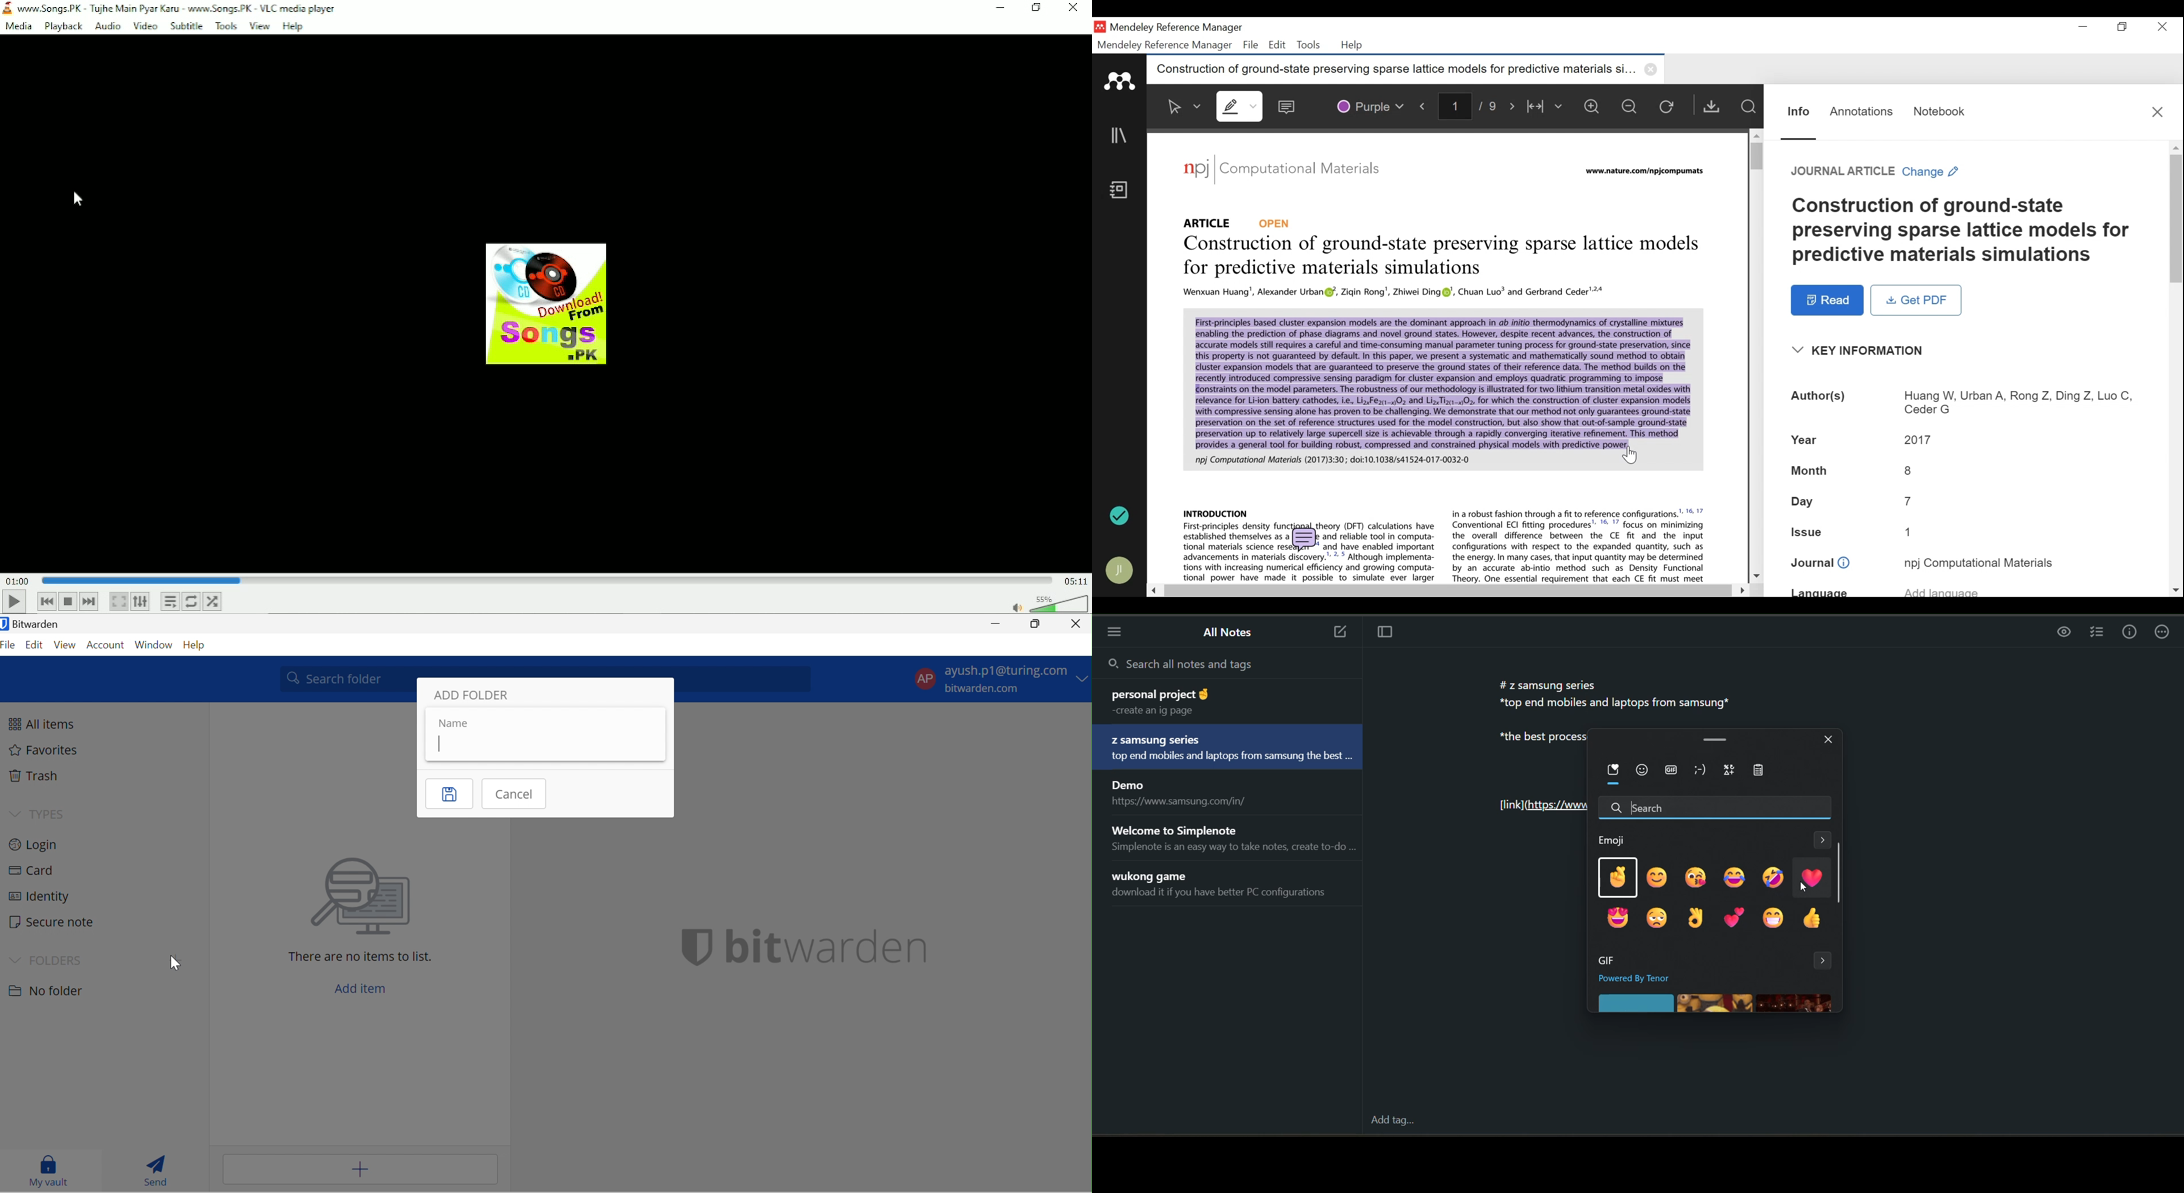  What do you see at coordinates (1839, 873) in the screenshot?
I see `vertical scroll bar` at bounding box center [1839, 873].